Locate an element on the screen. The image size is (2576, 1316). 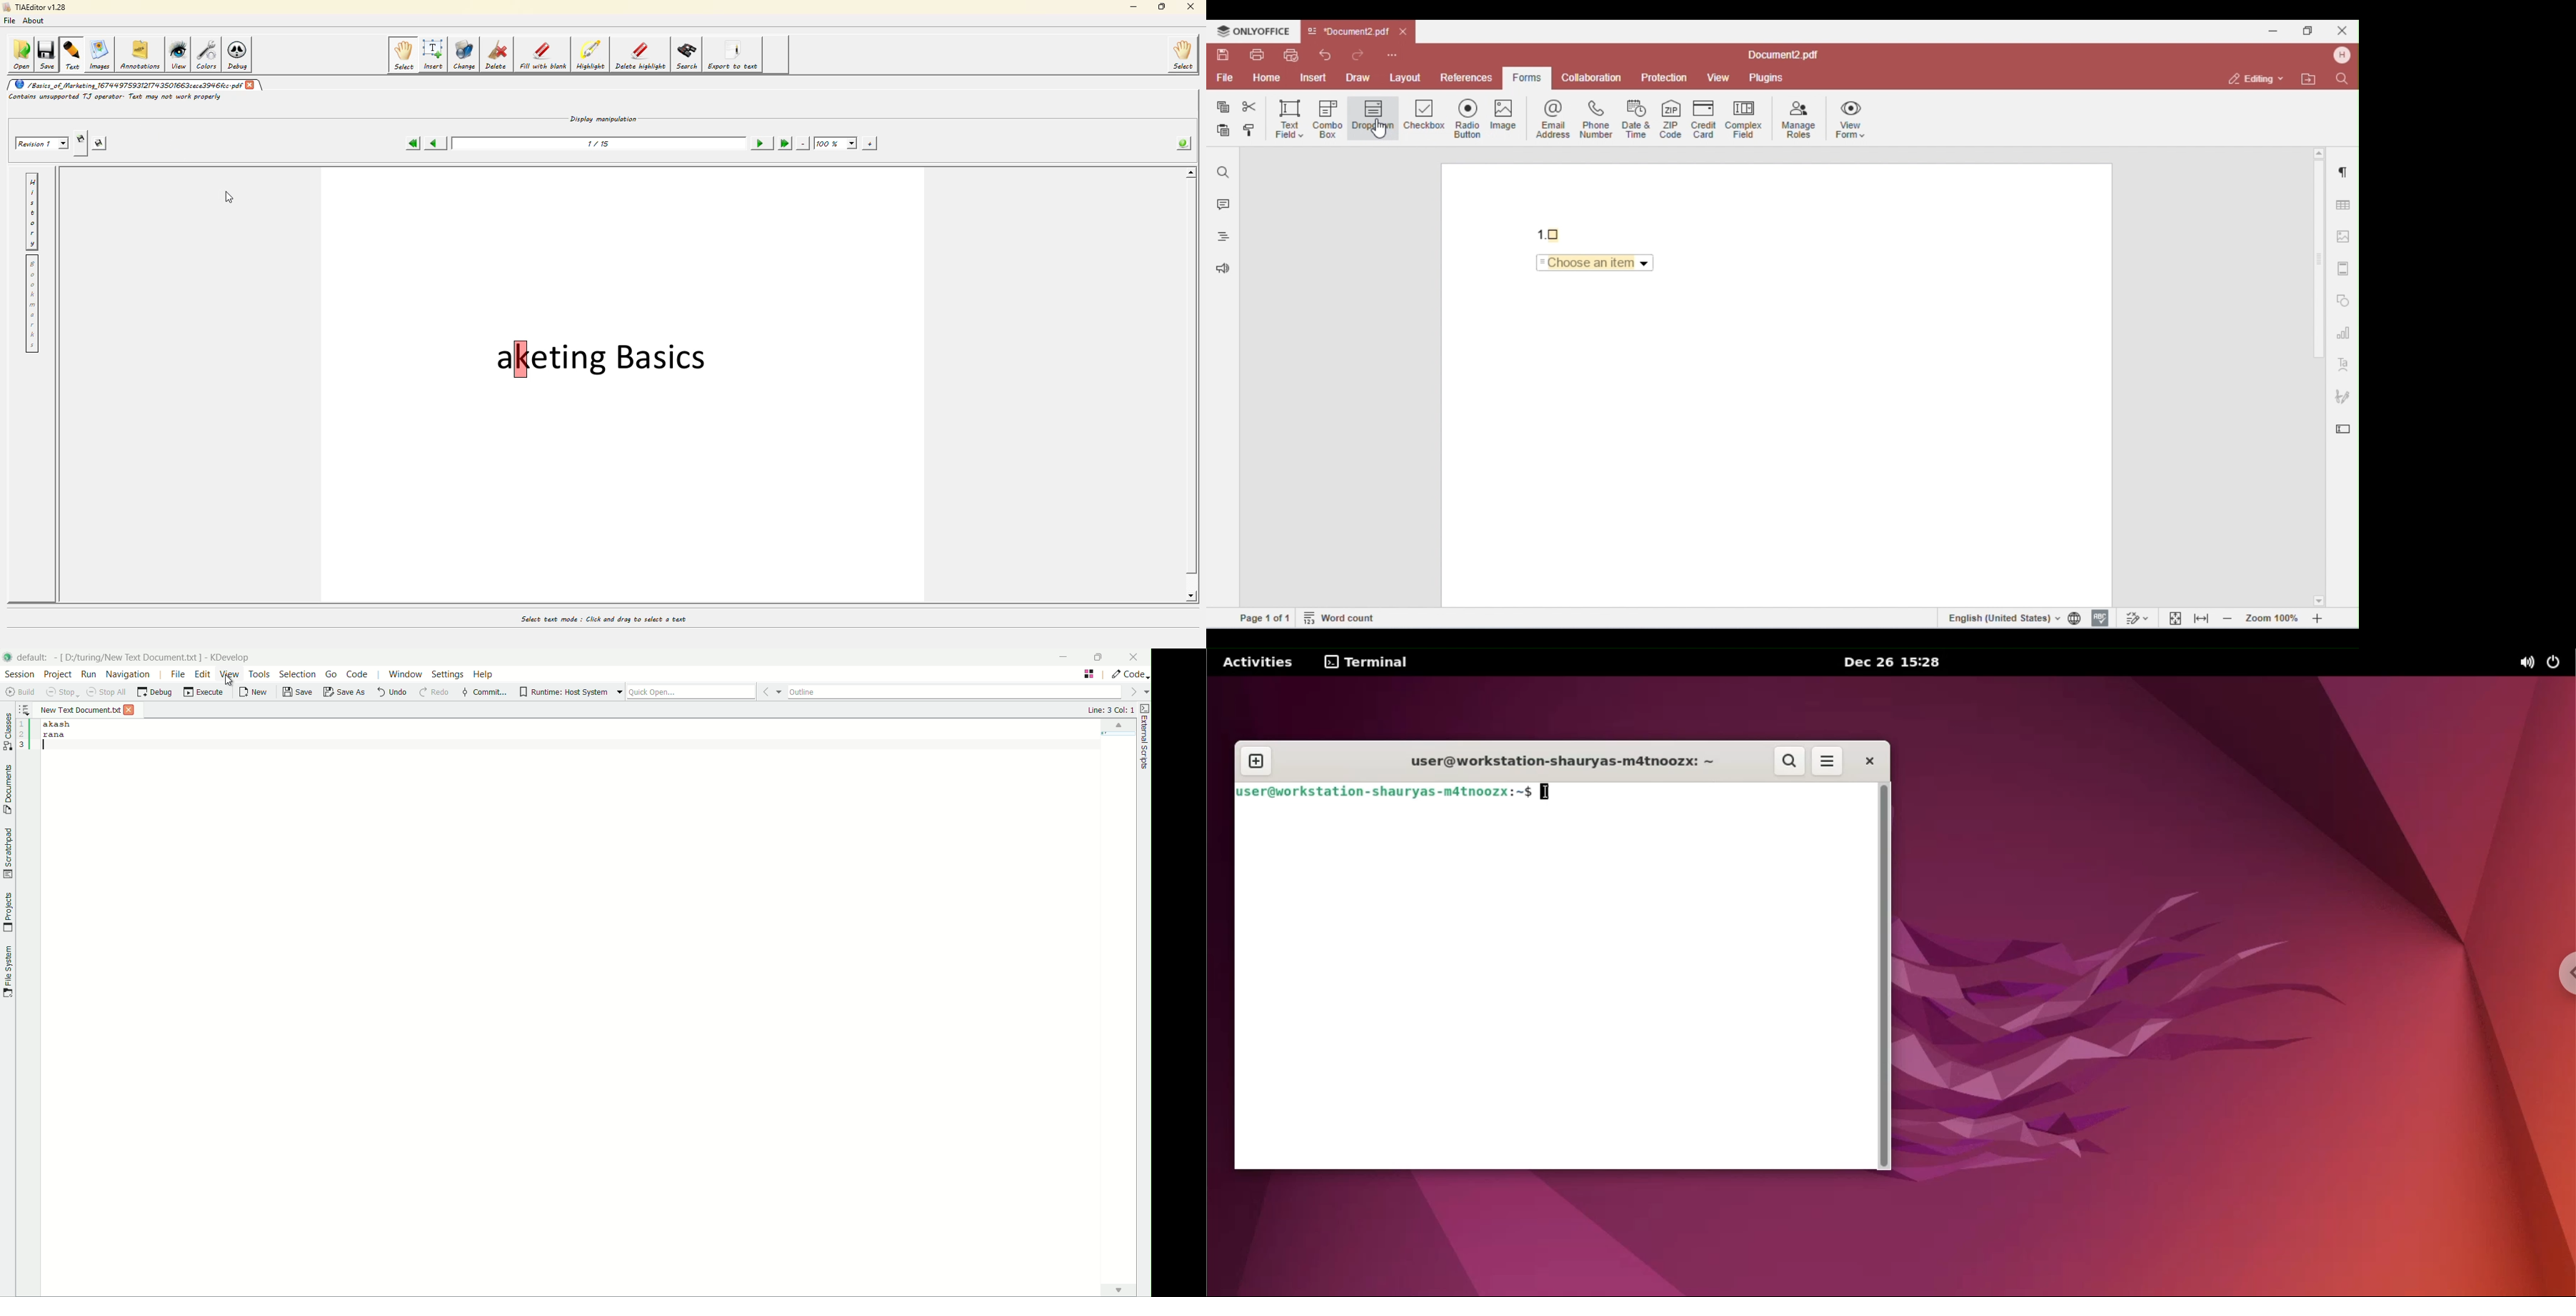
show sorted list of opened documents is located at coordinates (25, 710).